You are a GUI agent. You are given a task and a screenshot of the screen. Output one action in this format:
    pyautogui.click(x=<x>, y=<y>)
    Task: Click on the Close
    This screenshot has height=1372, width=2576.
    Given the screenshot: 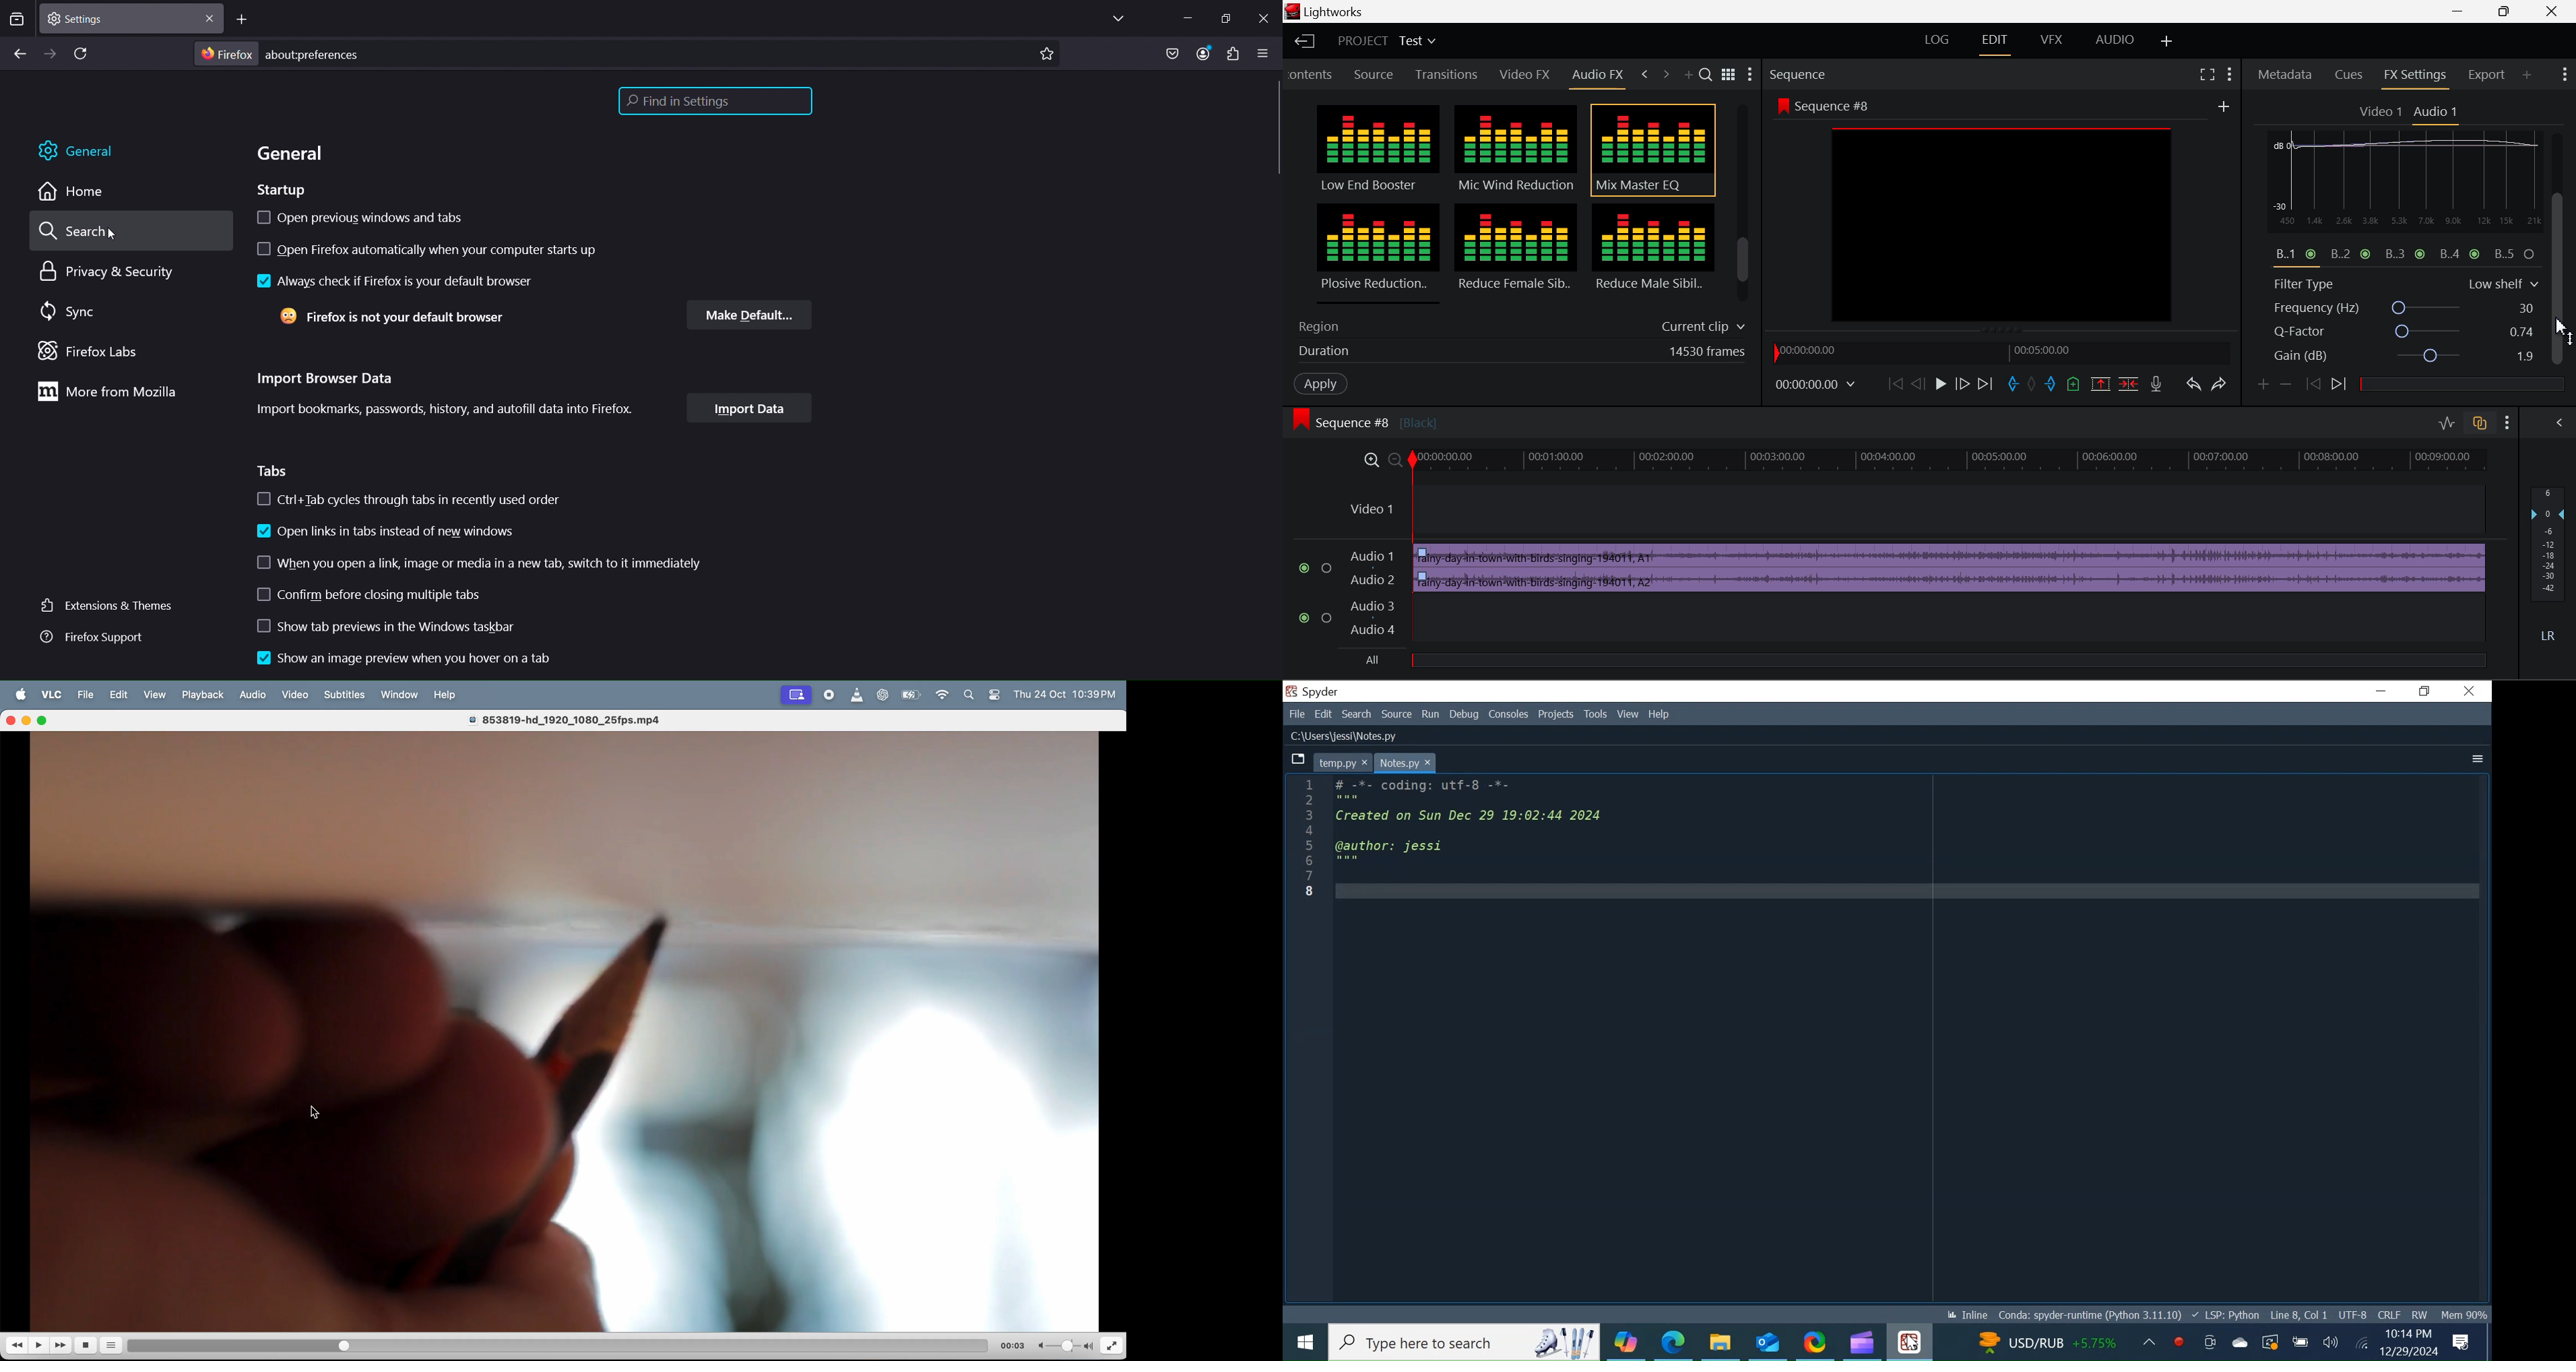 What is the action you would take?
    pyautogui.click(x=2469, y=692)
    